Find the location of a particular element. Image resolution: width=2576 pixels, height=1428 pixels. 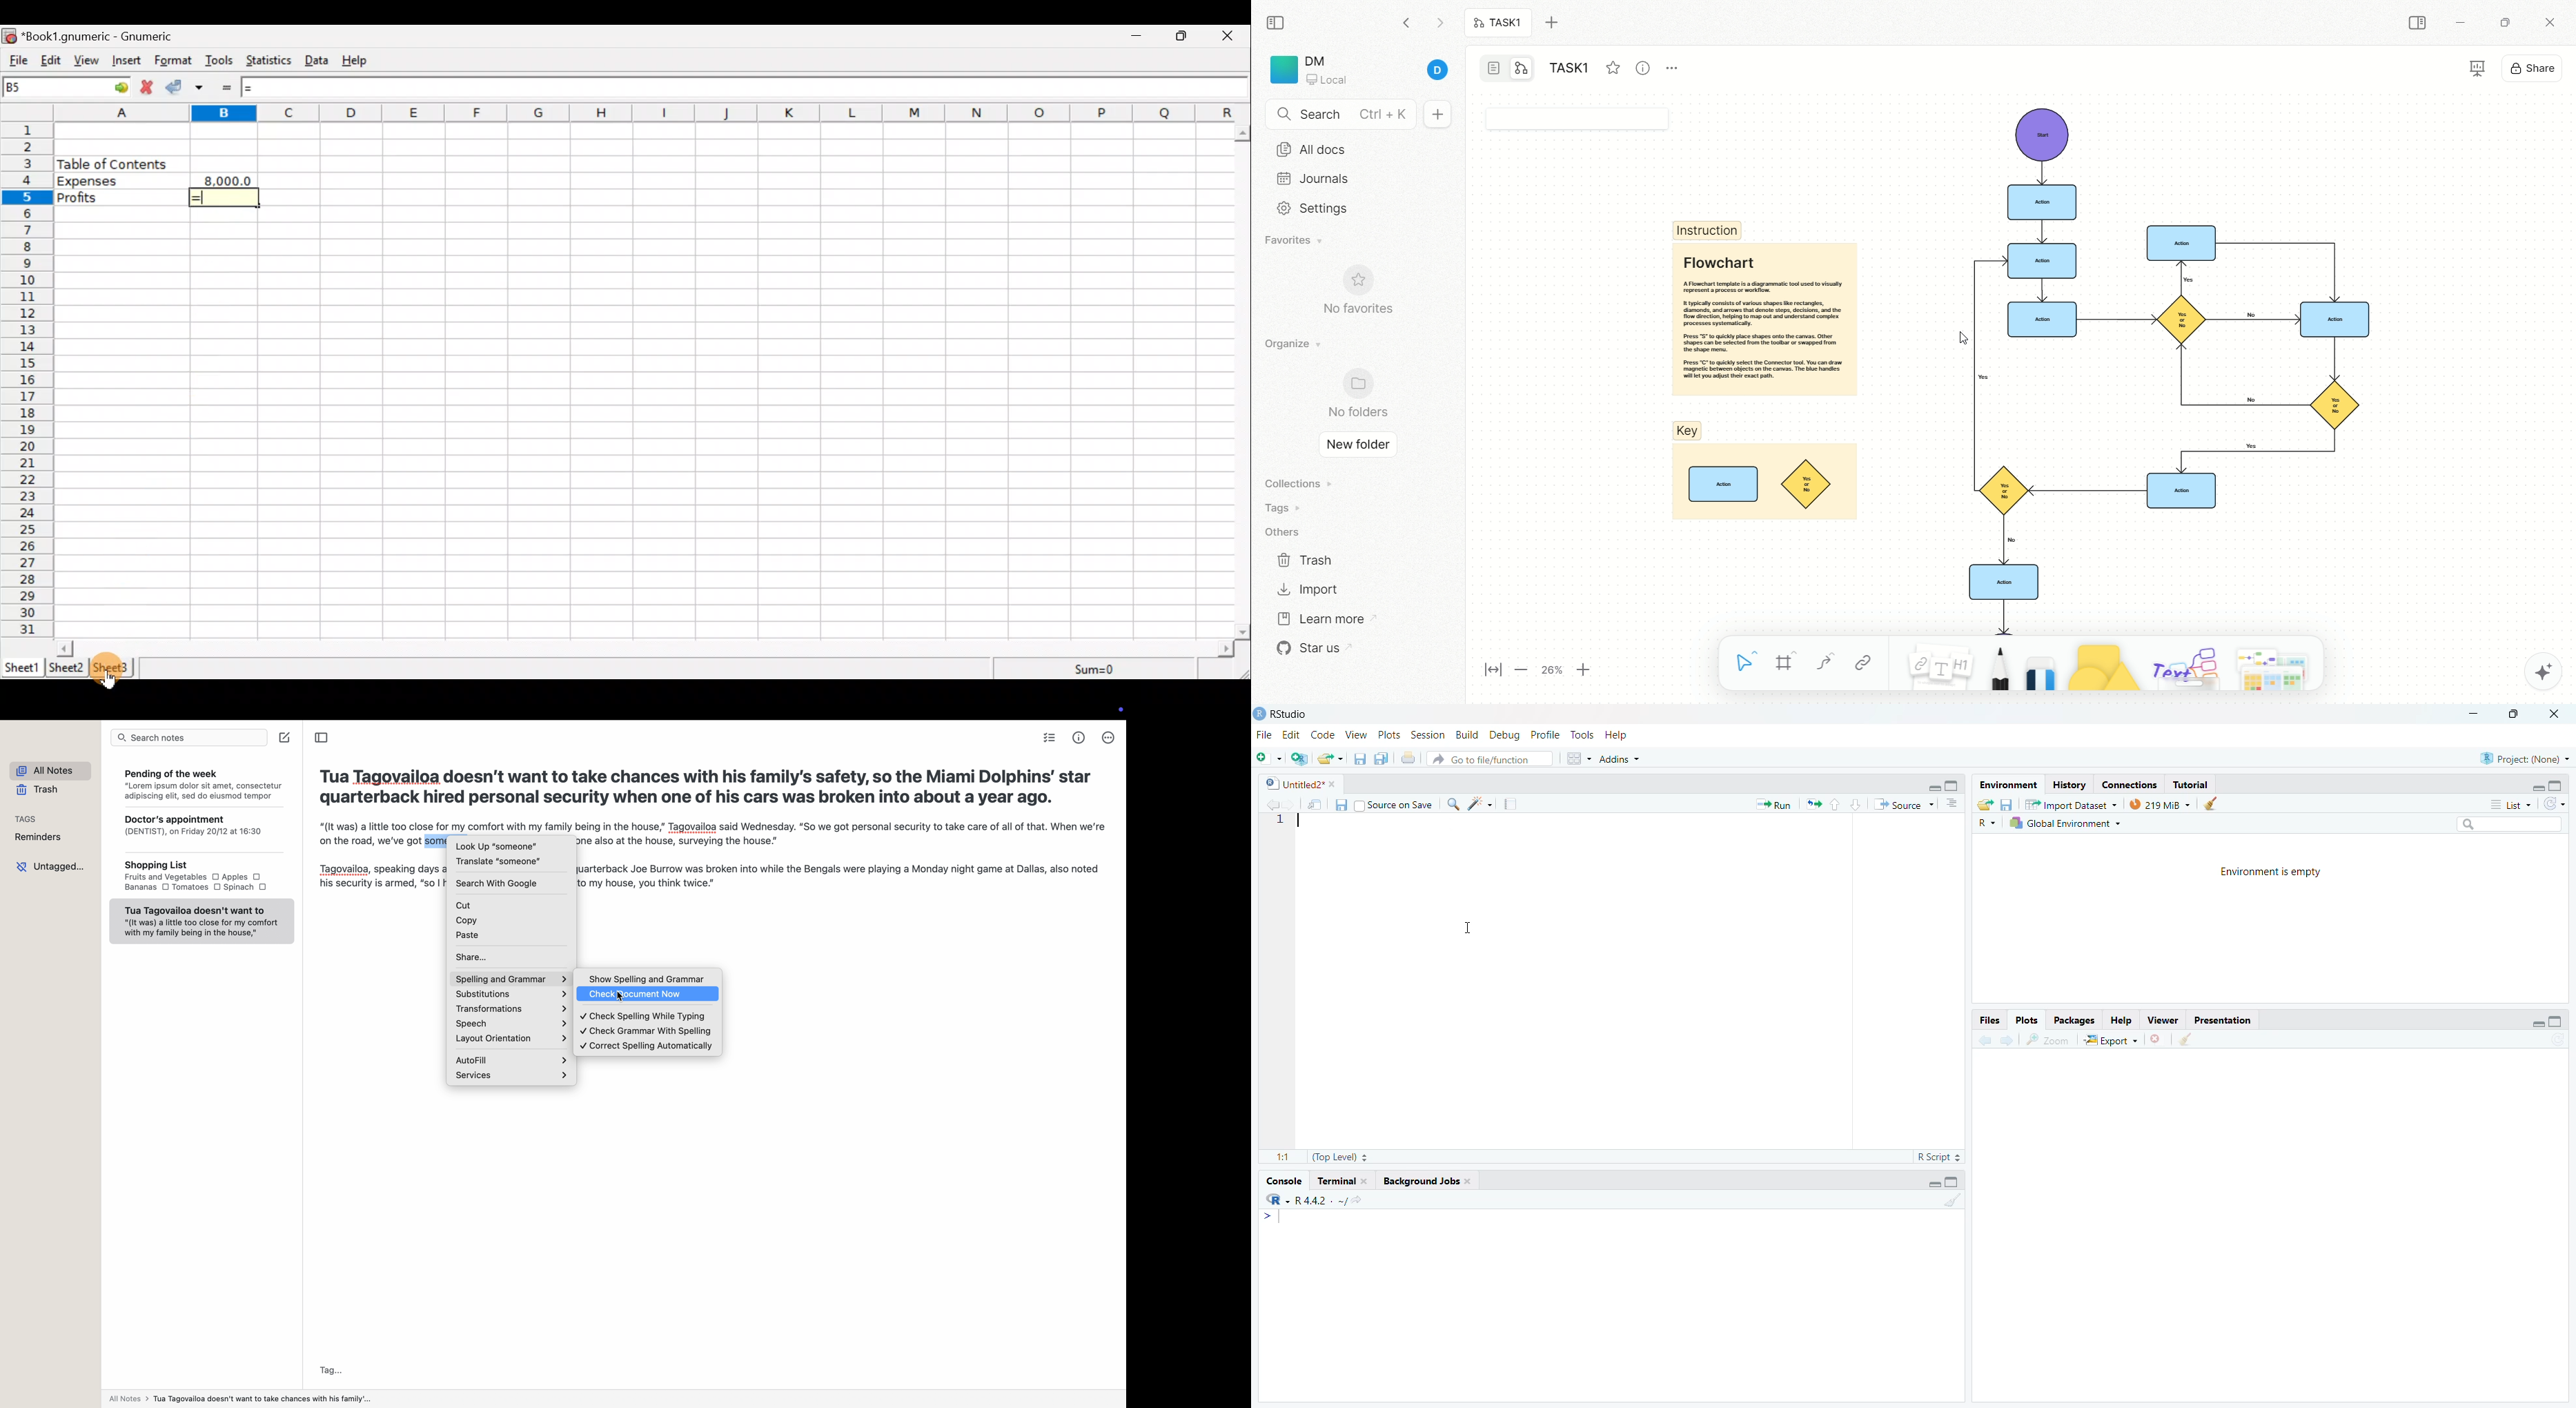

Save is located at coordinates (1341, 805).